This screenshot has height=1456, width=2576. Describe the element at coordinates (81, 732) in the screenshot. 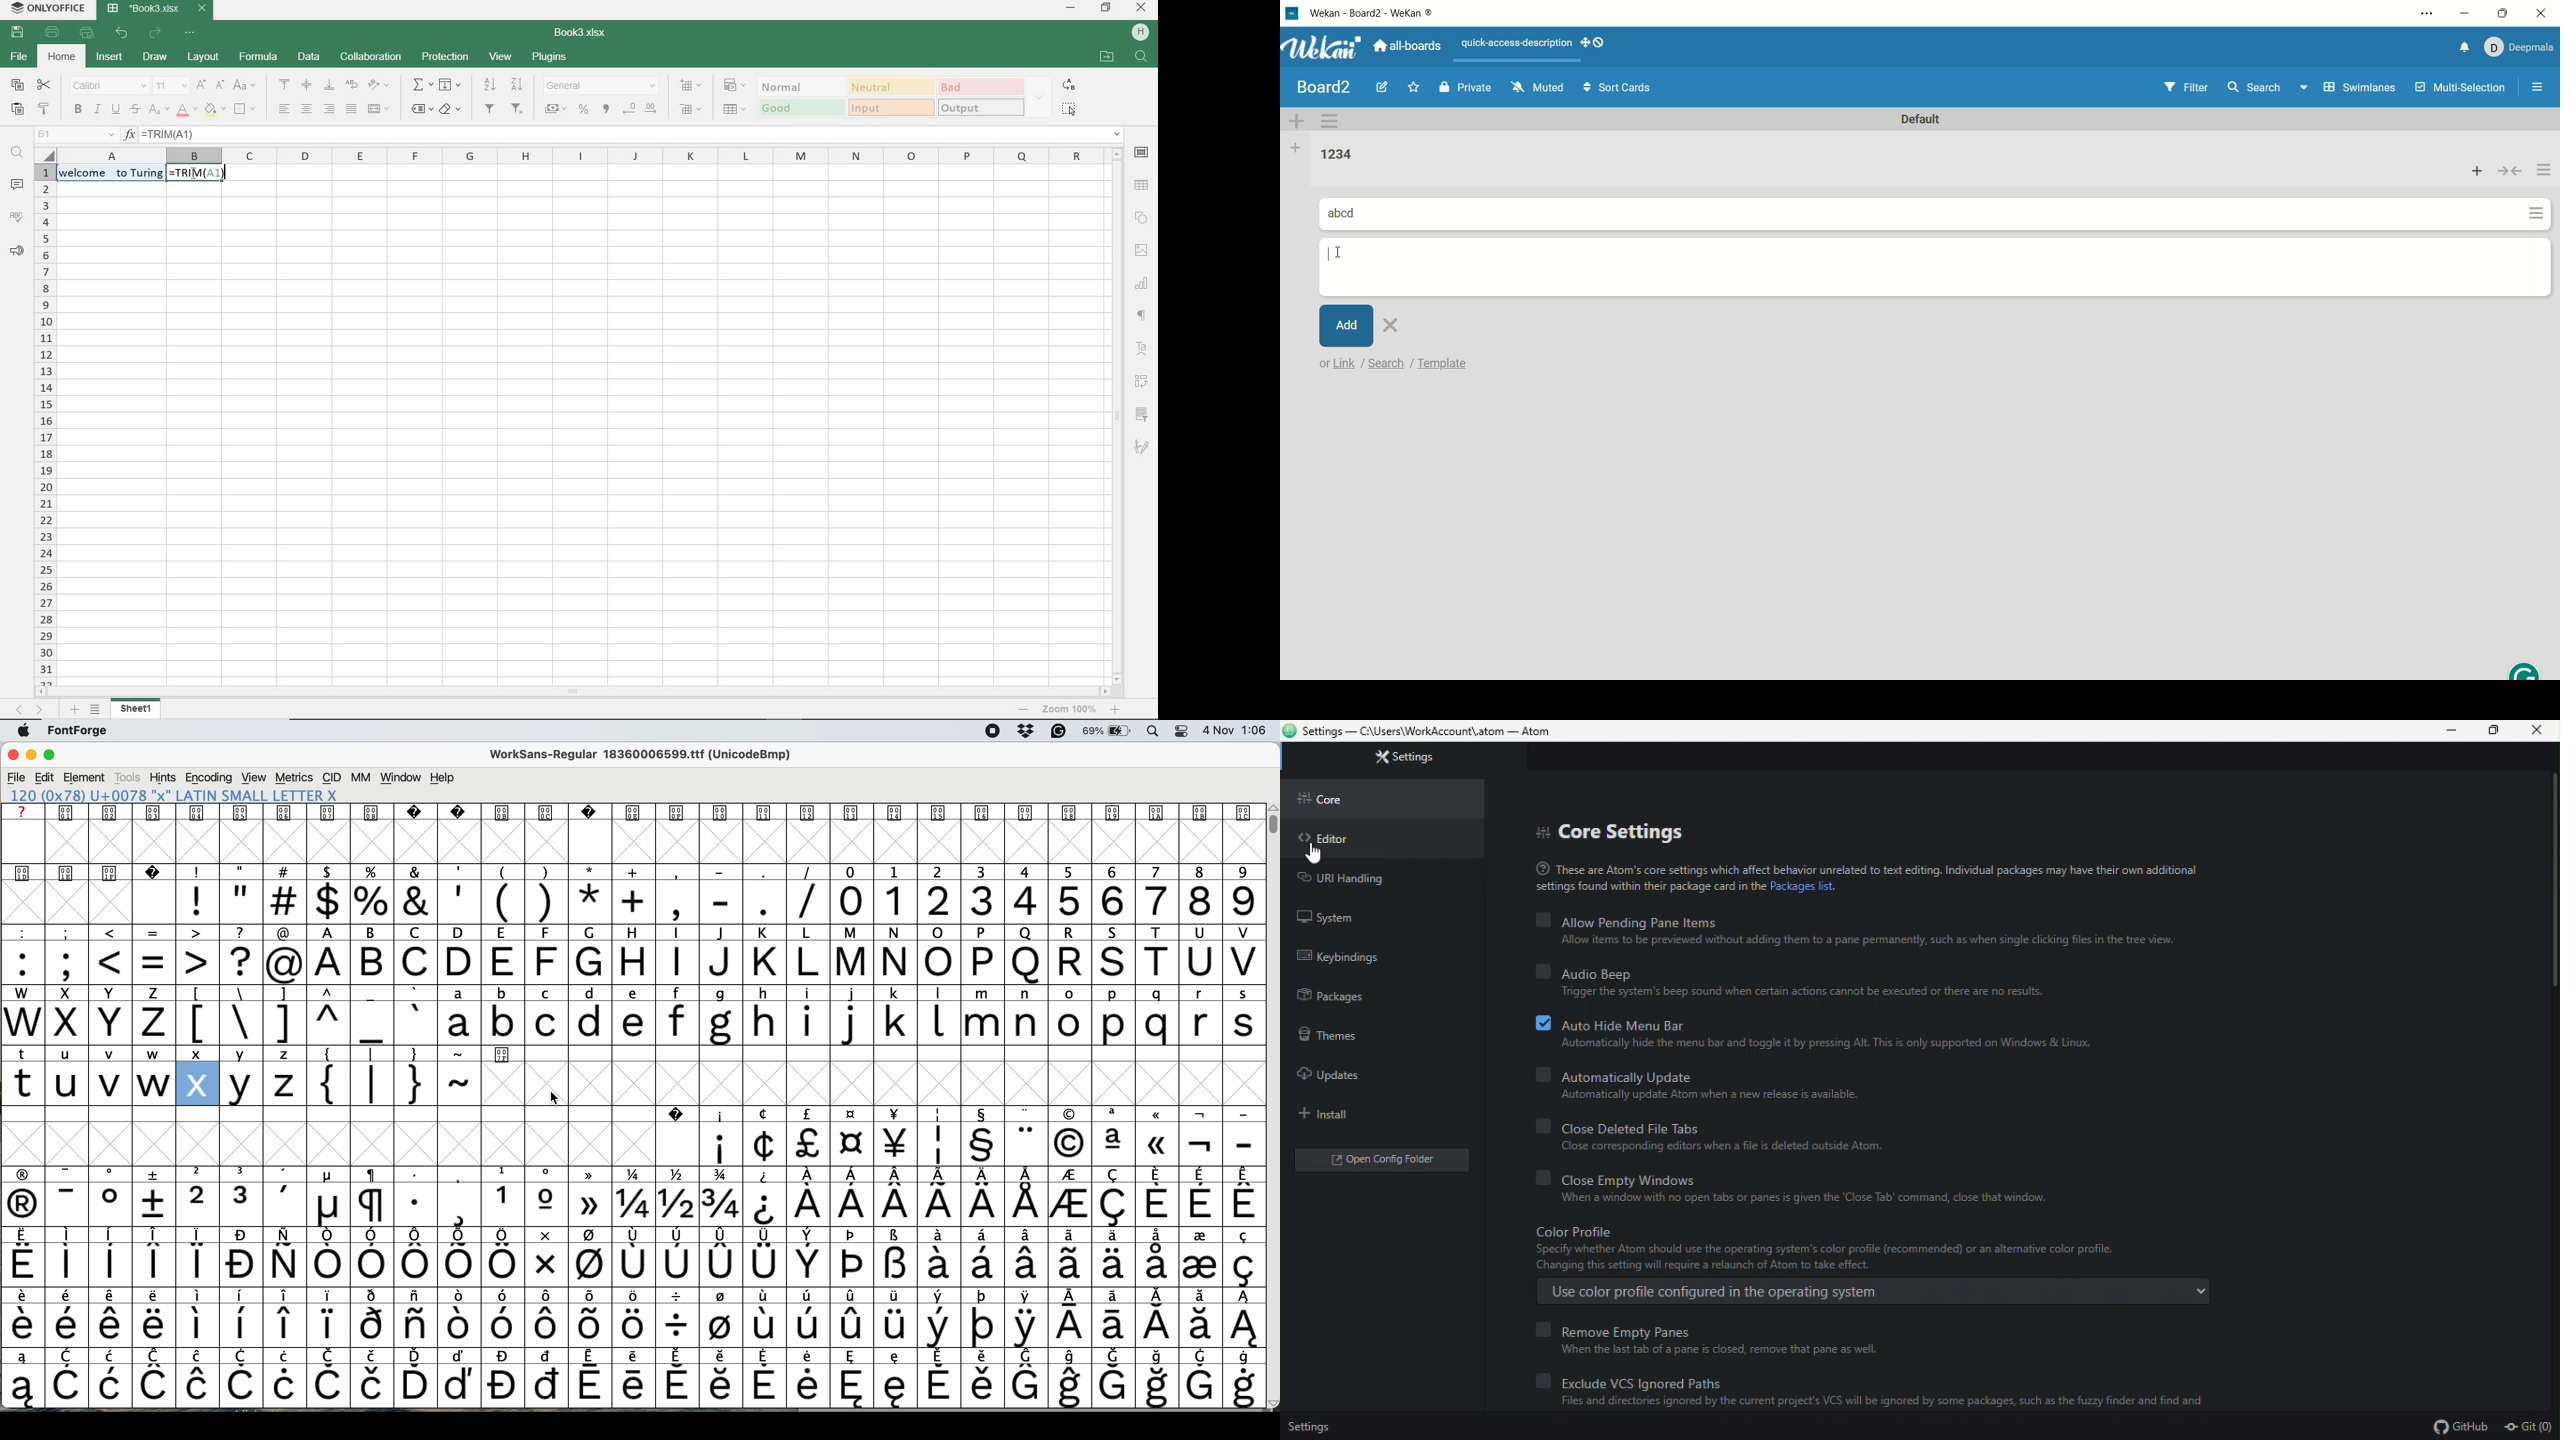

I see `fontforge` at that location.